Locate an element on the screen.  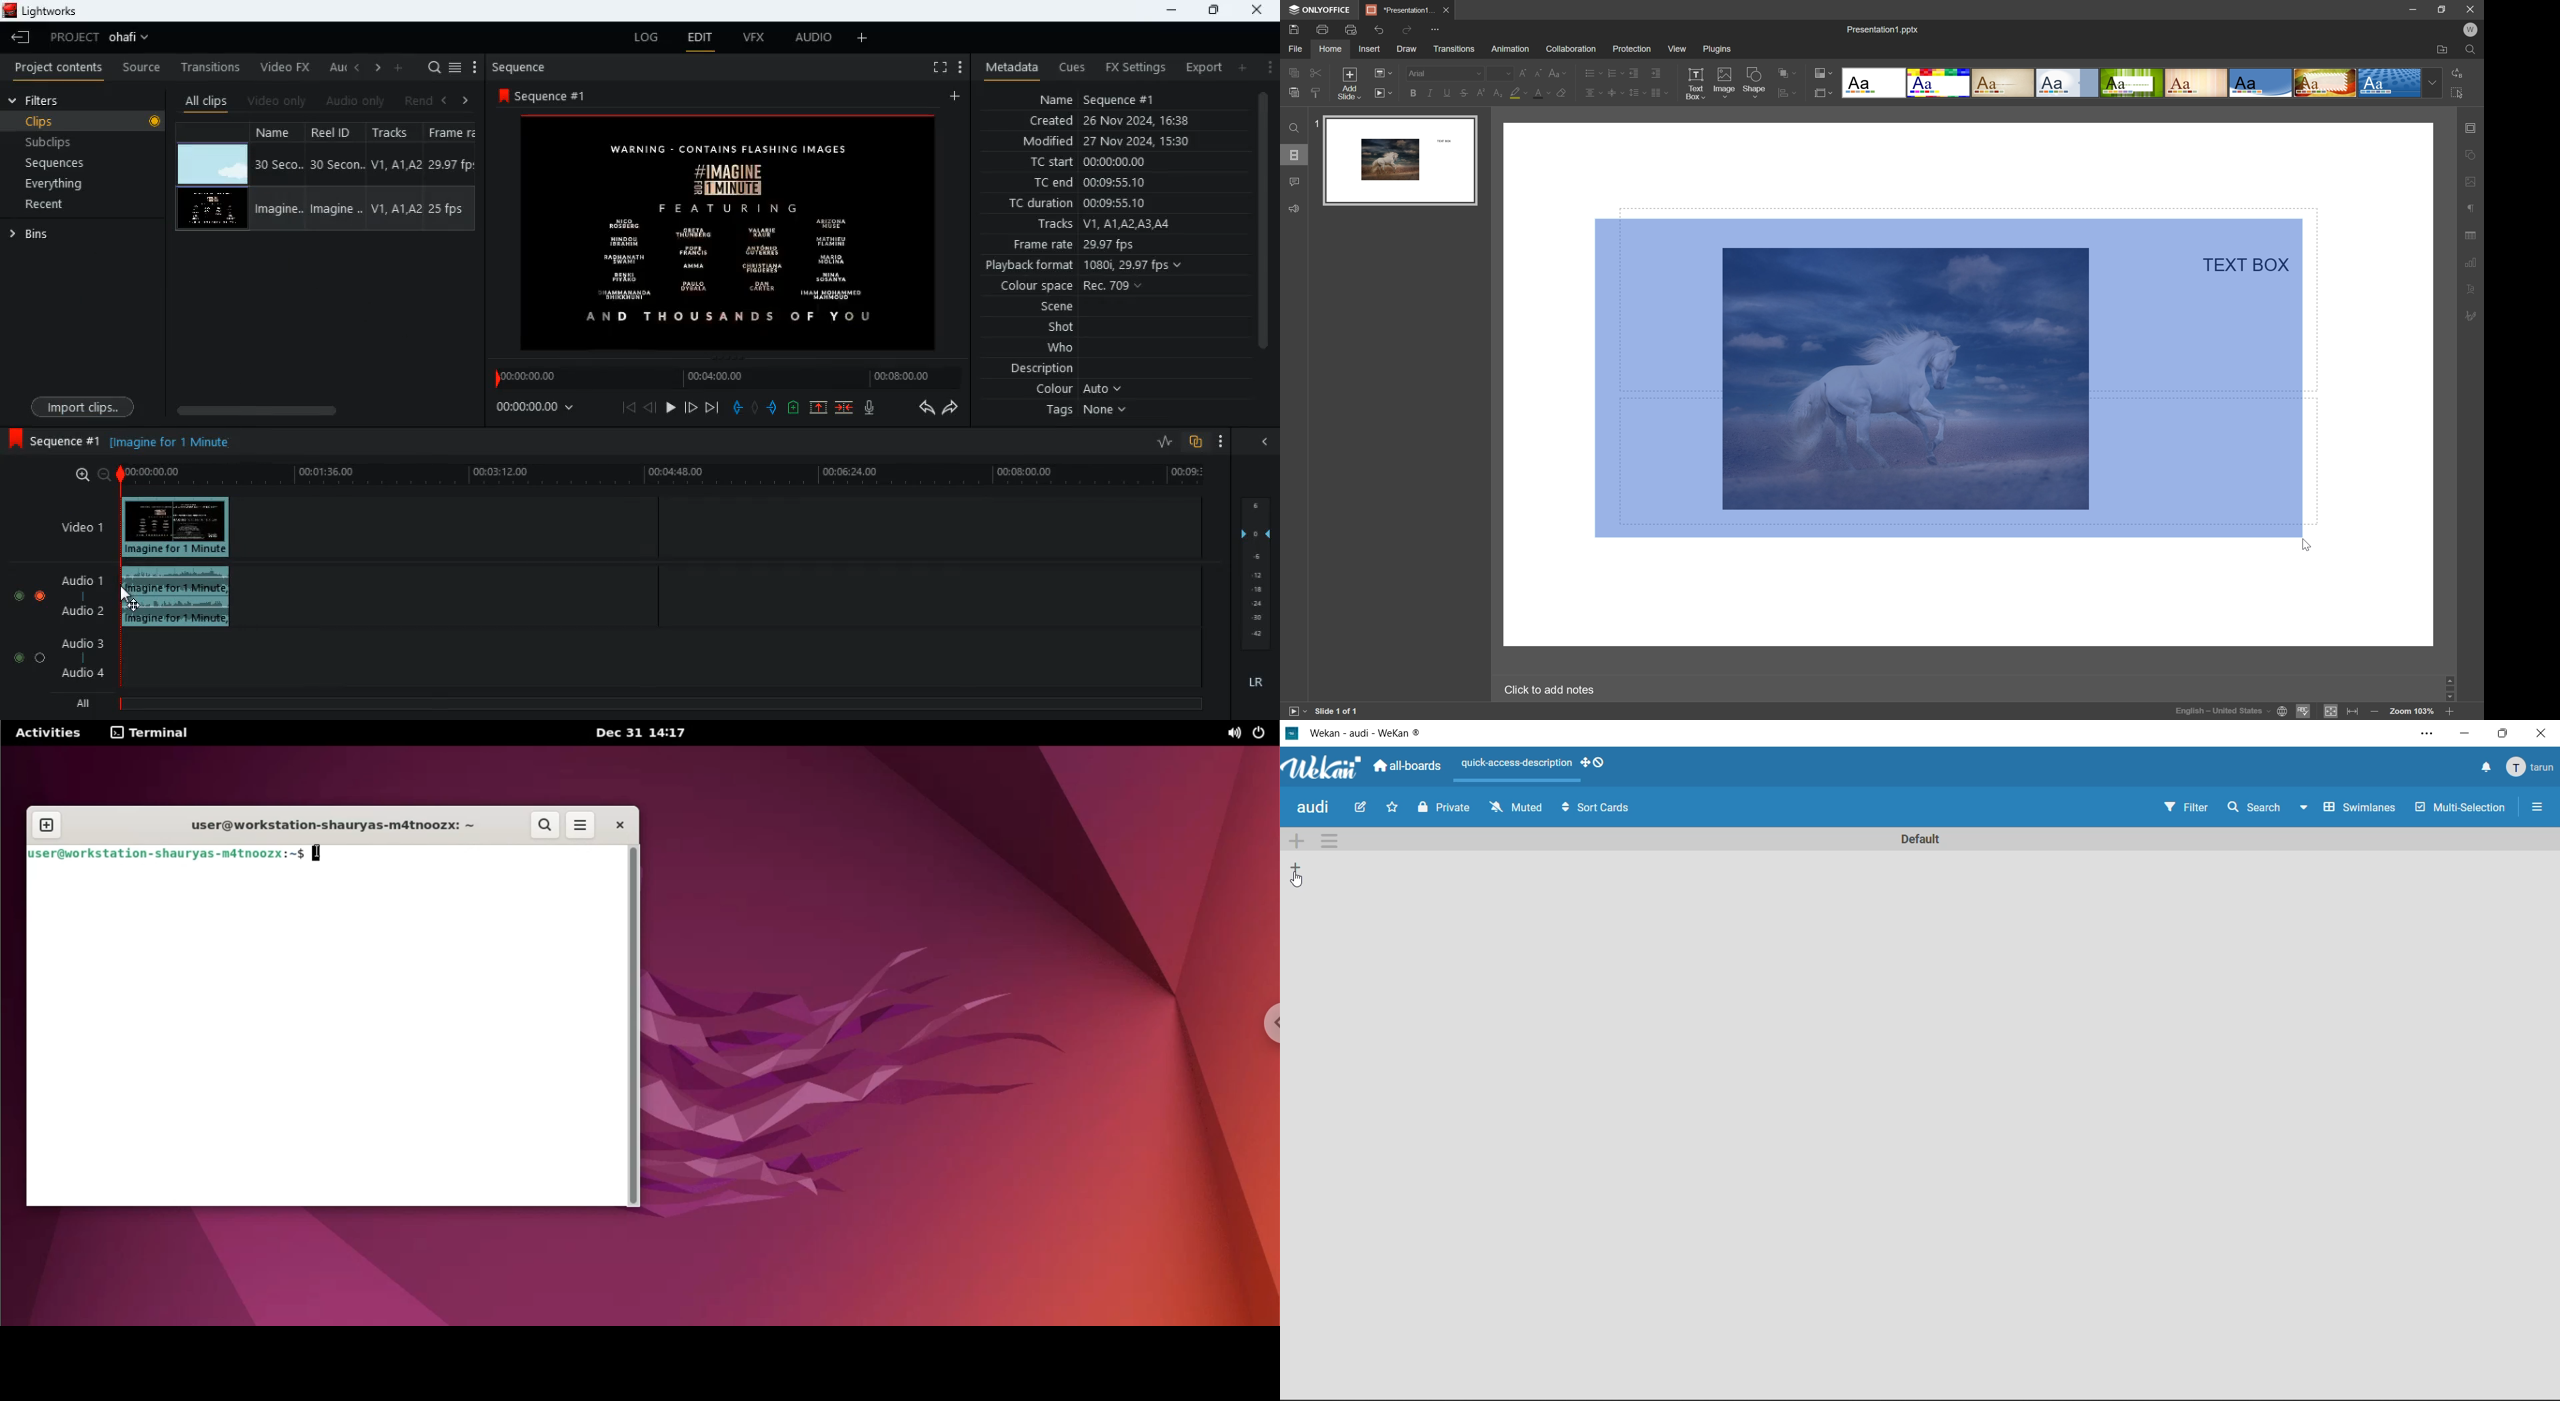
tc end is located at coordinates (1082, 183).